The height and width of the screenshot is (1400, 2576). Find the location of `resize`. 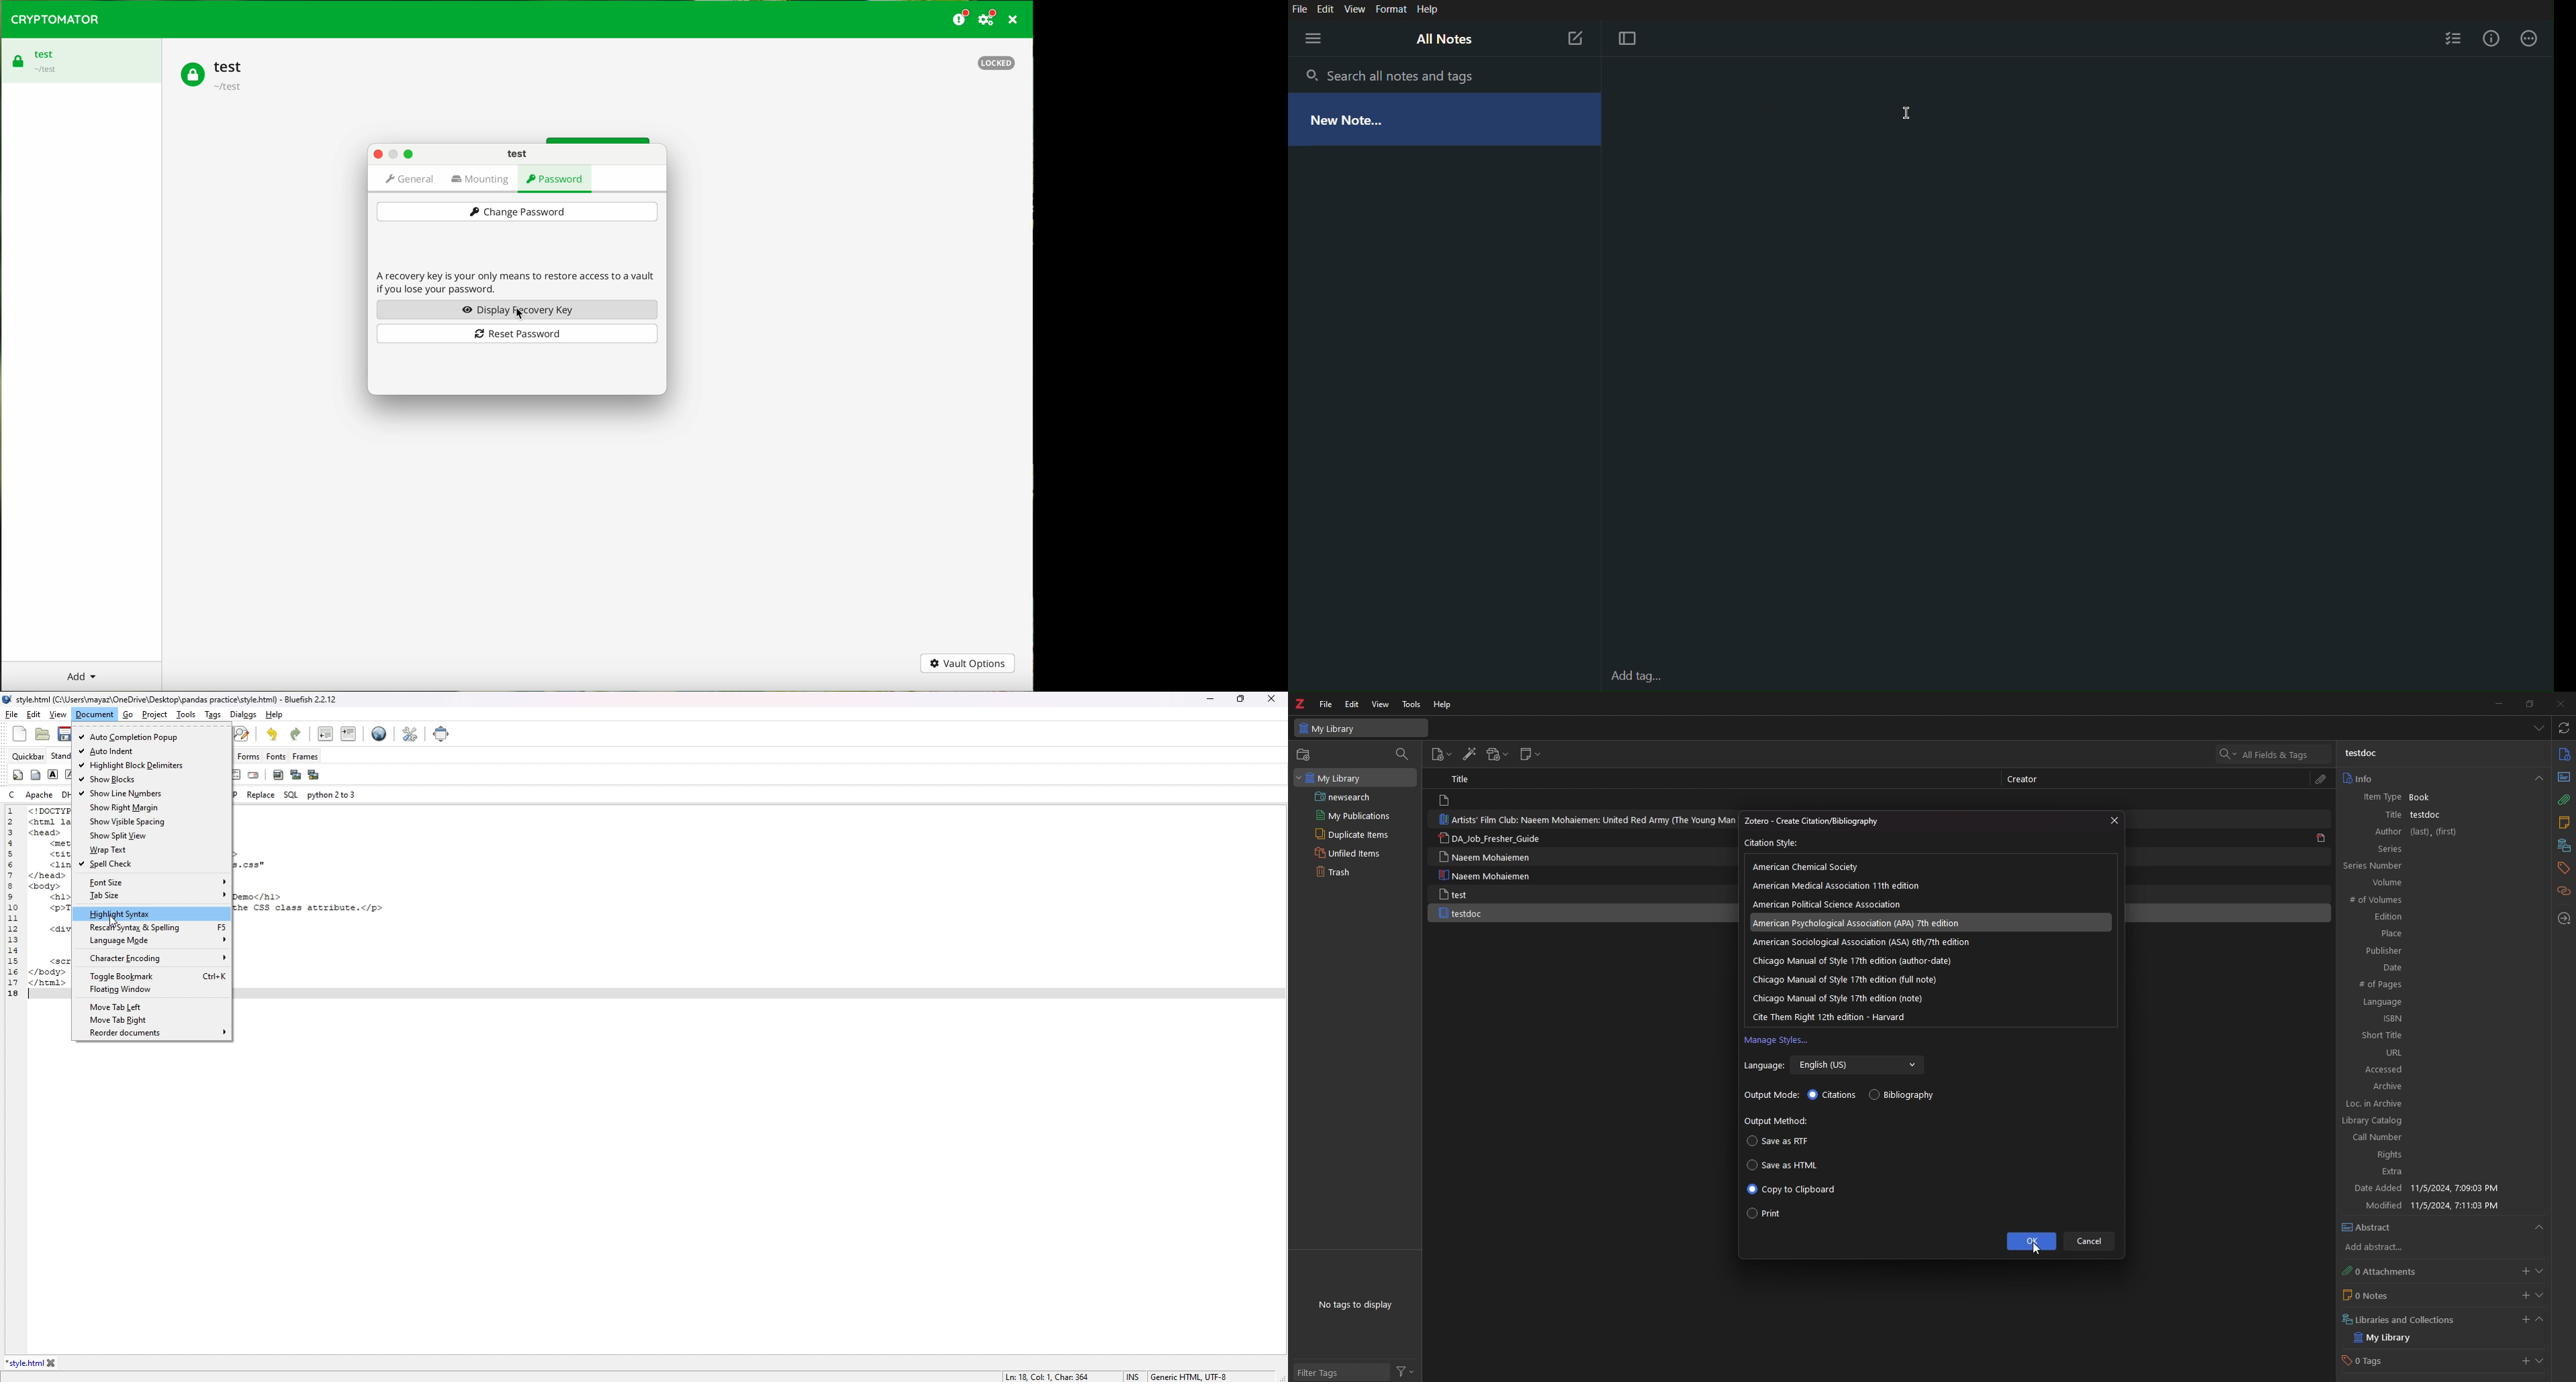

resize is located at coordinates (2529, 703).